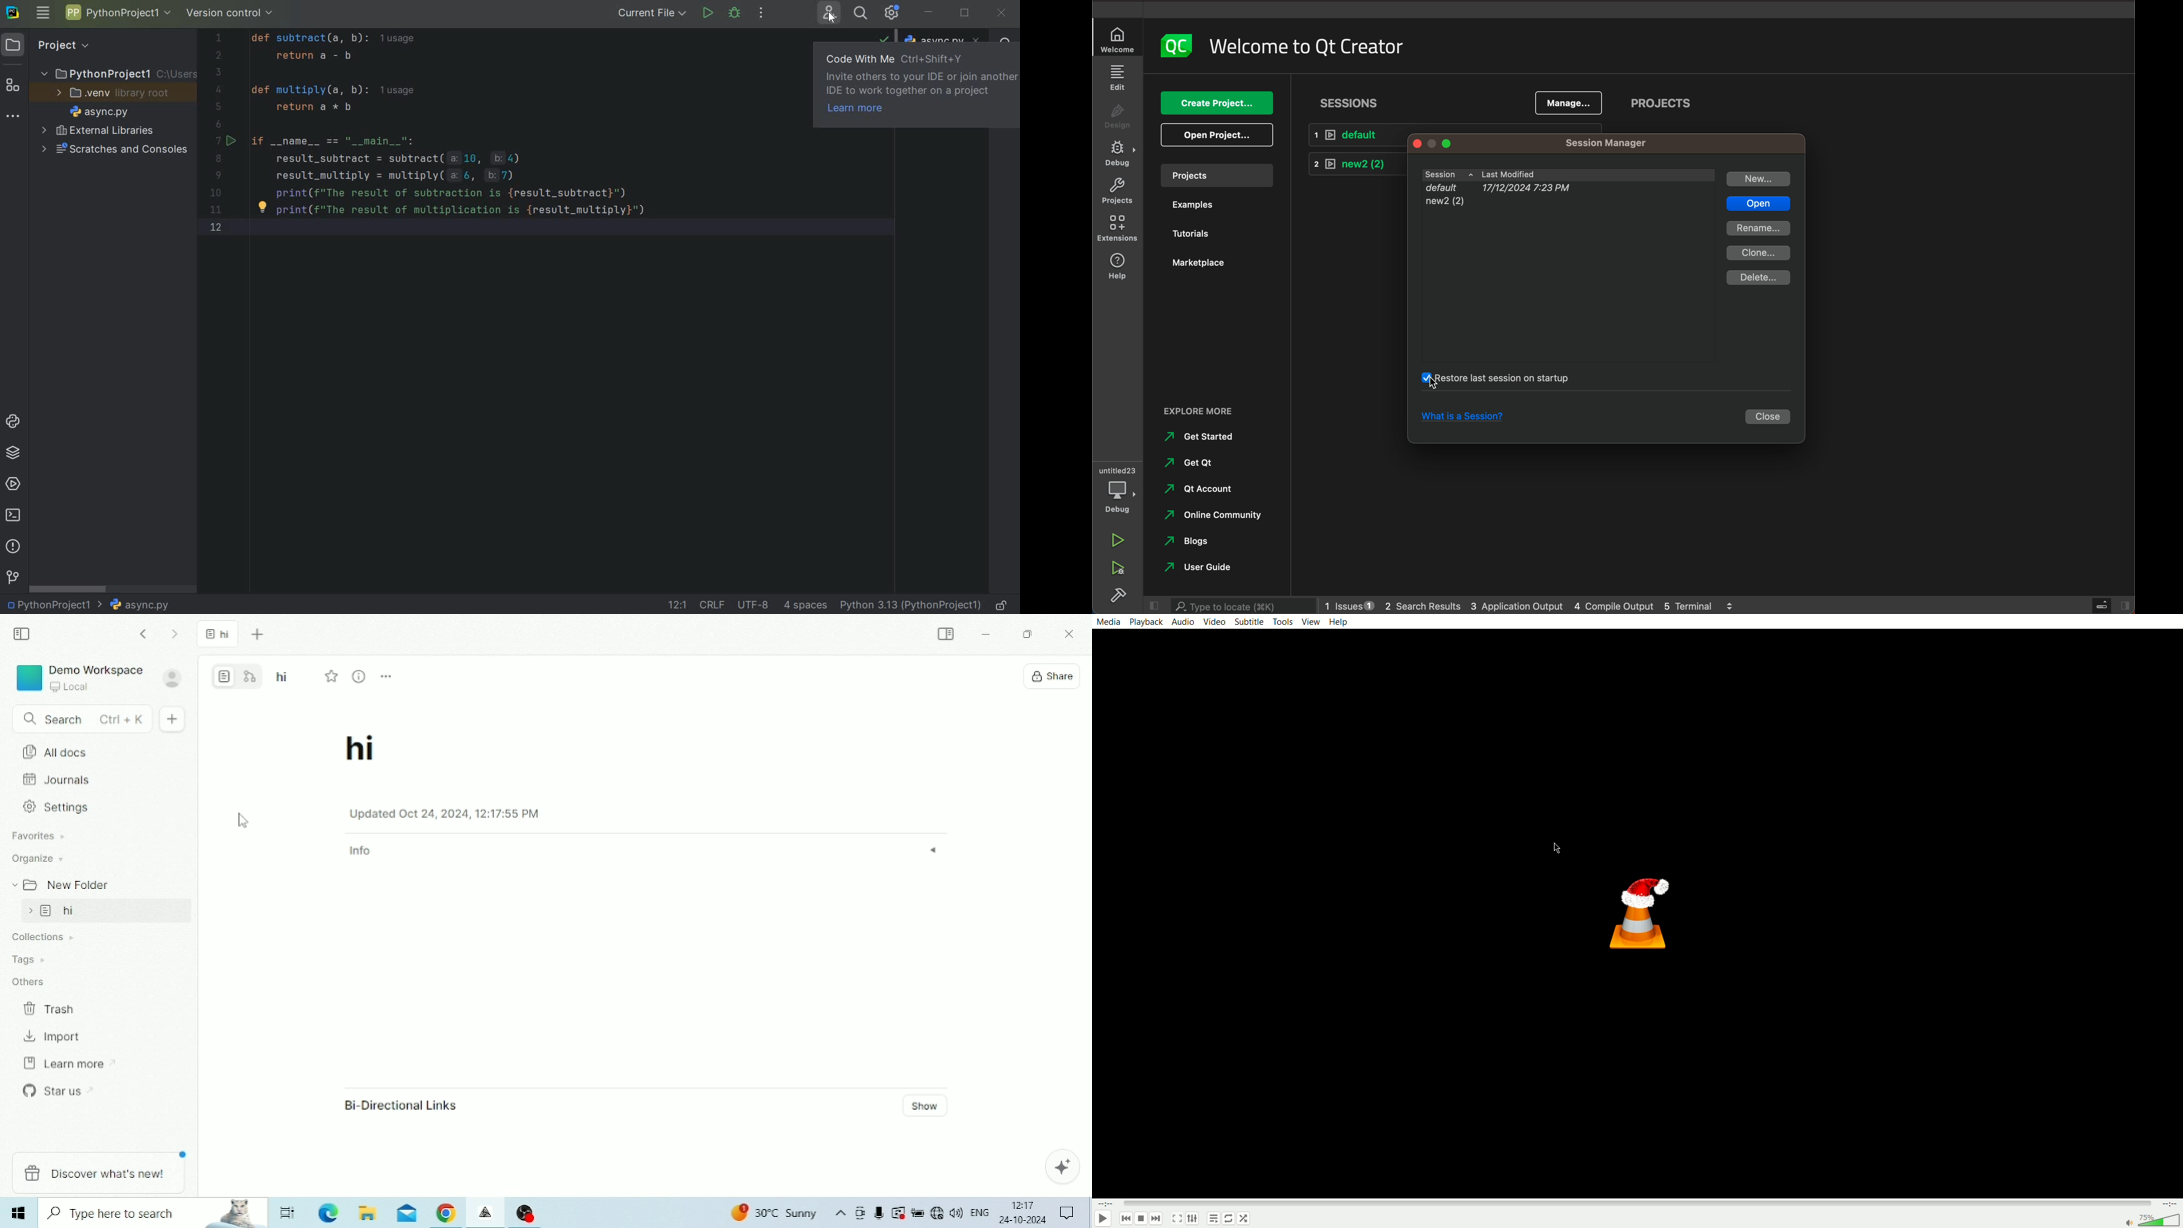 Image resolution: width=2184 pixels, height=1232 pixels. I want to click on SEARCH EVERYWHERE, so click(863, 13).